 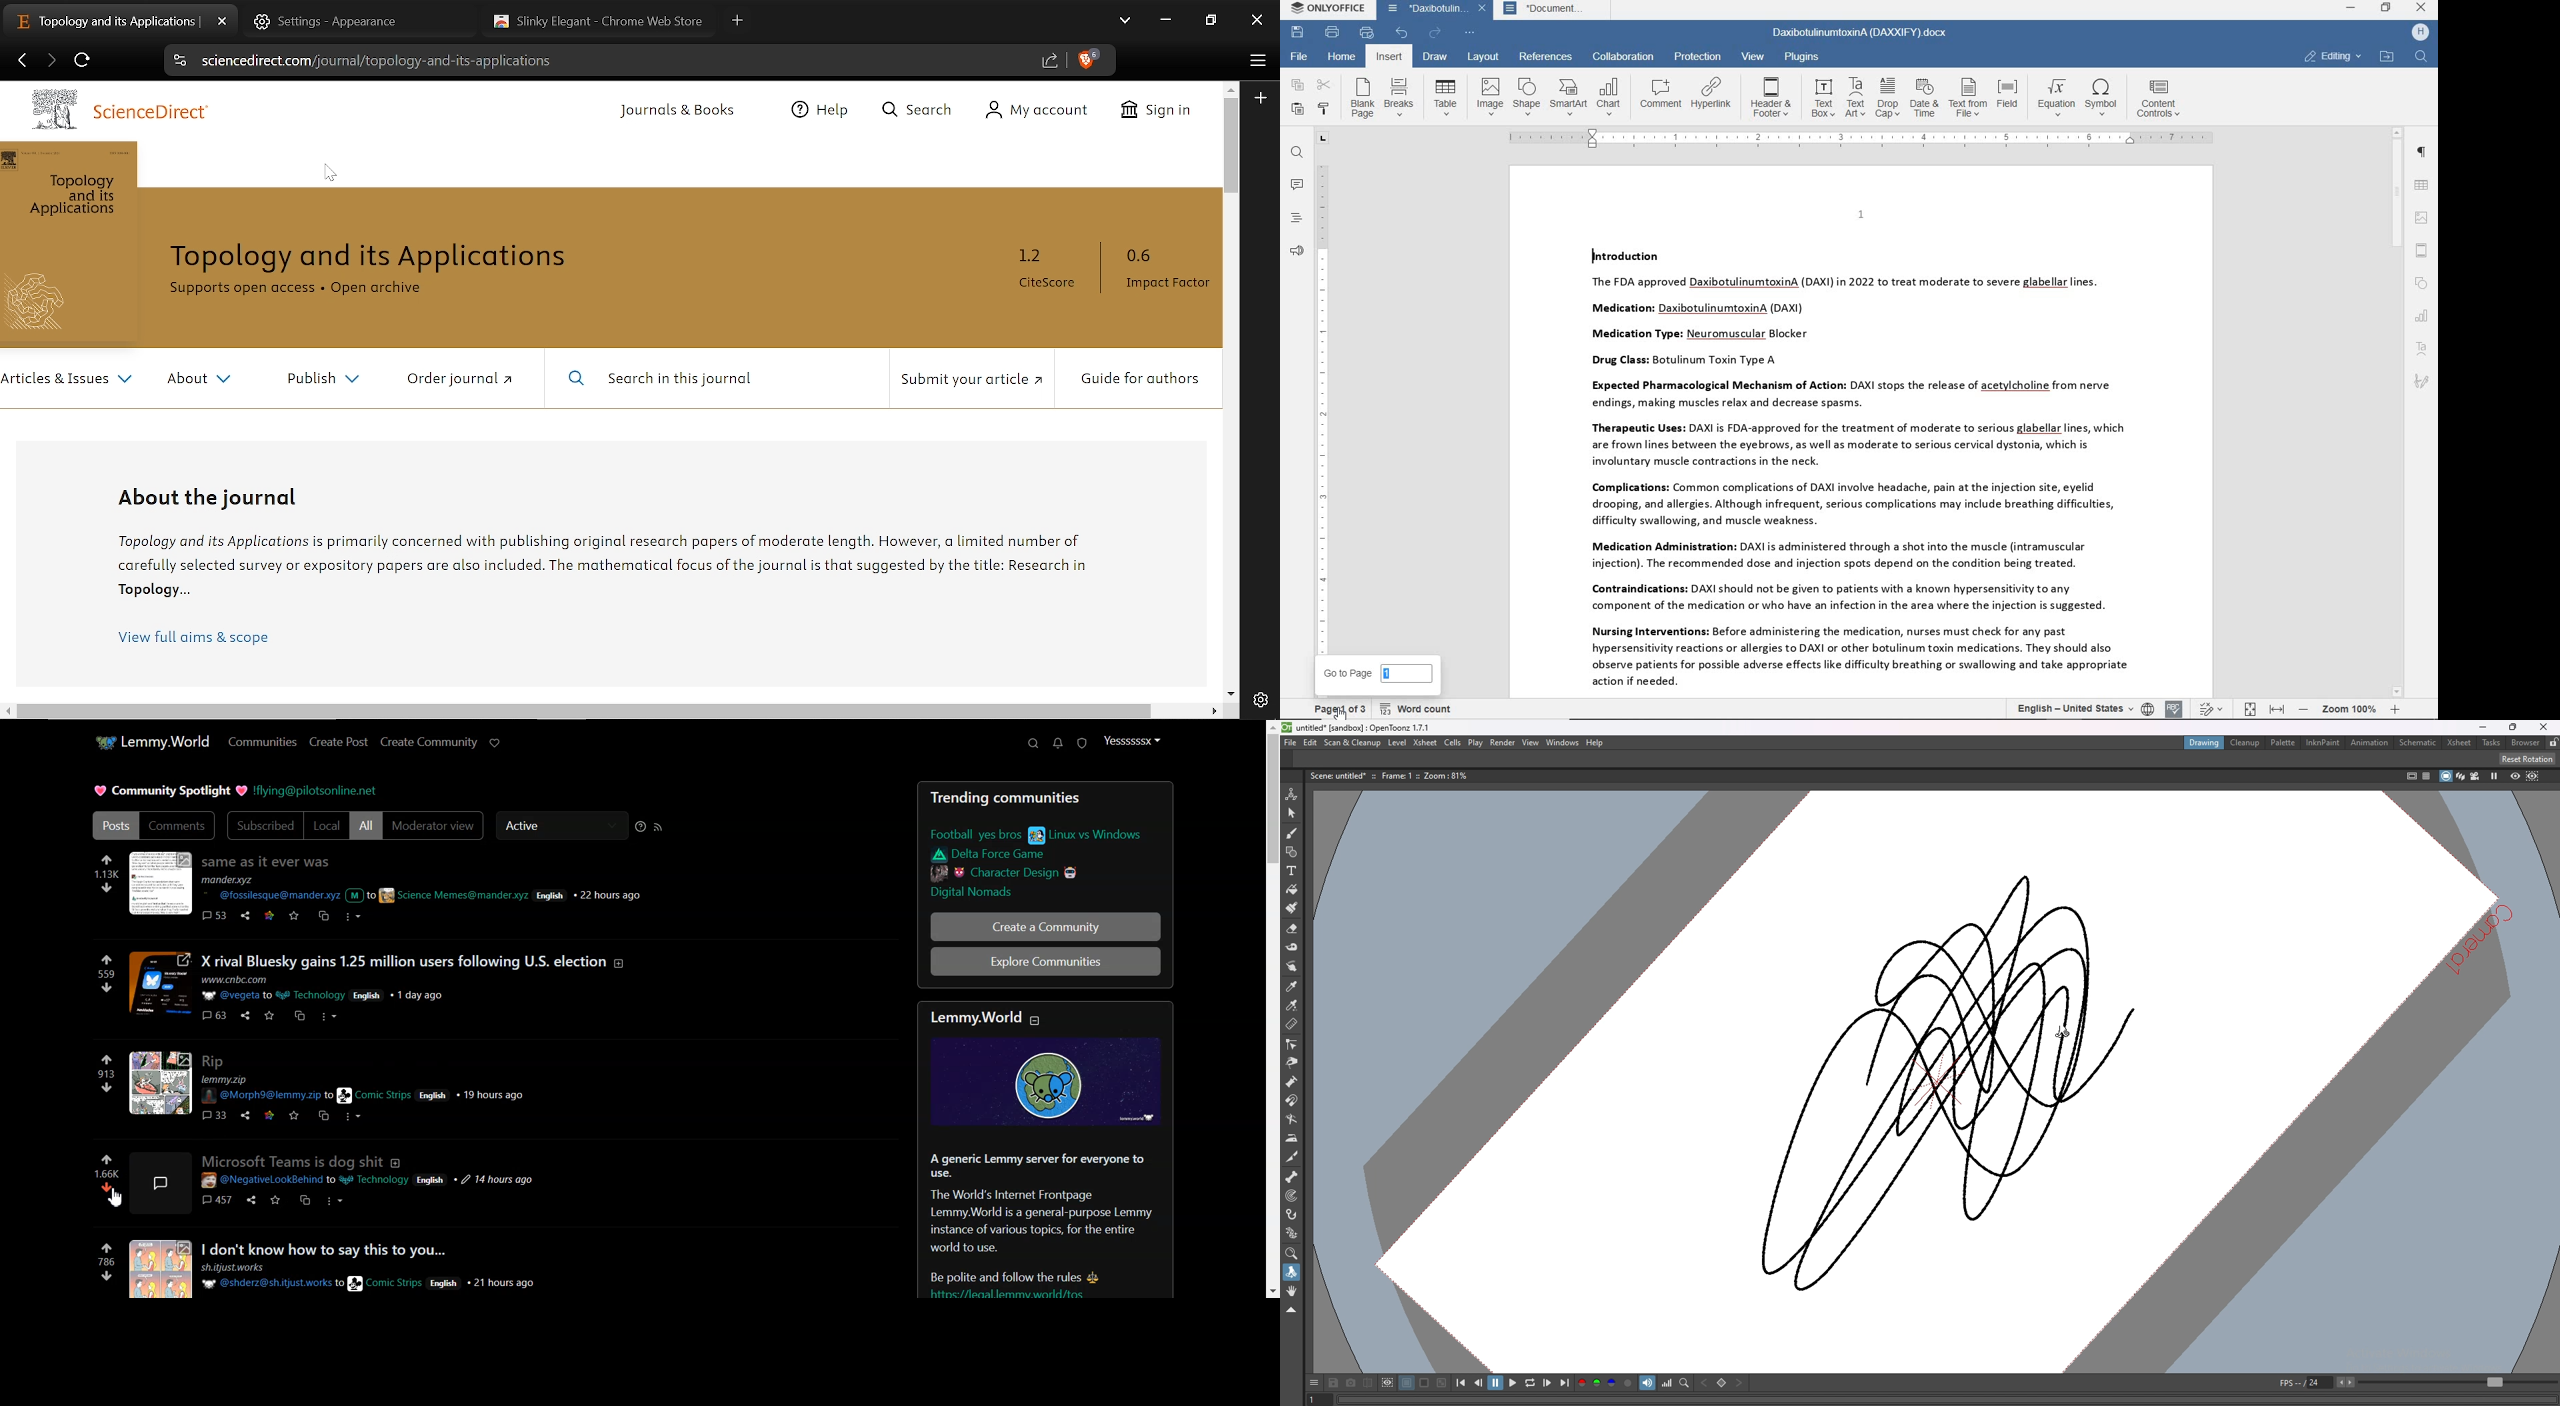 What do you see at coordinates (339, 741) in the screenshot?
I see `Create Post` at bounding box center [339, 741].